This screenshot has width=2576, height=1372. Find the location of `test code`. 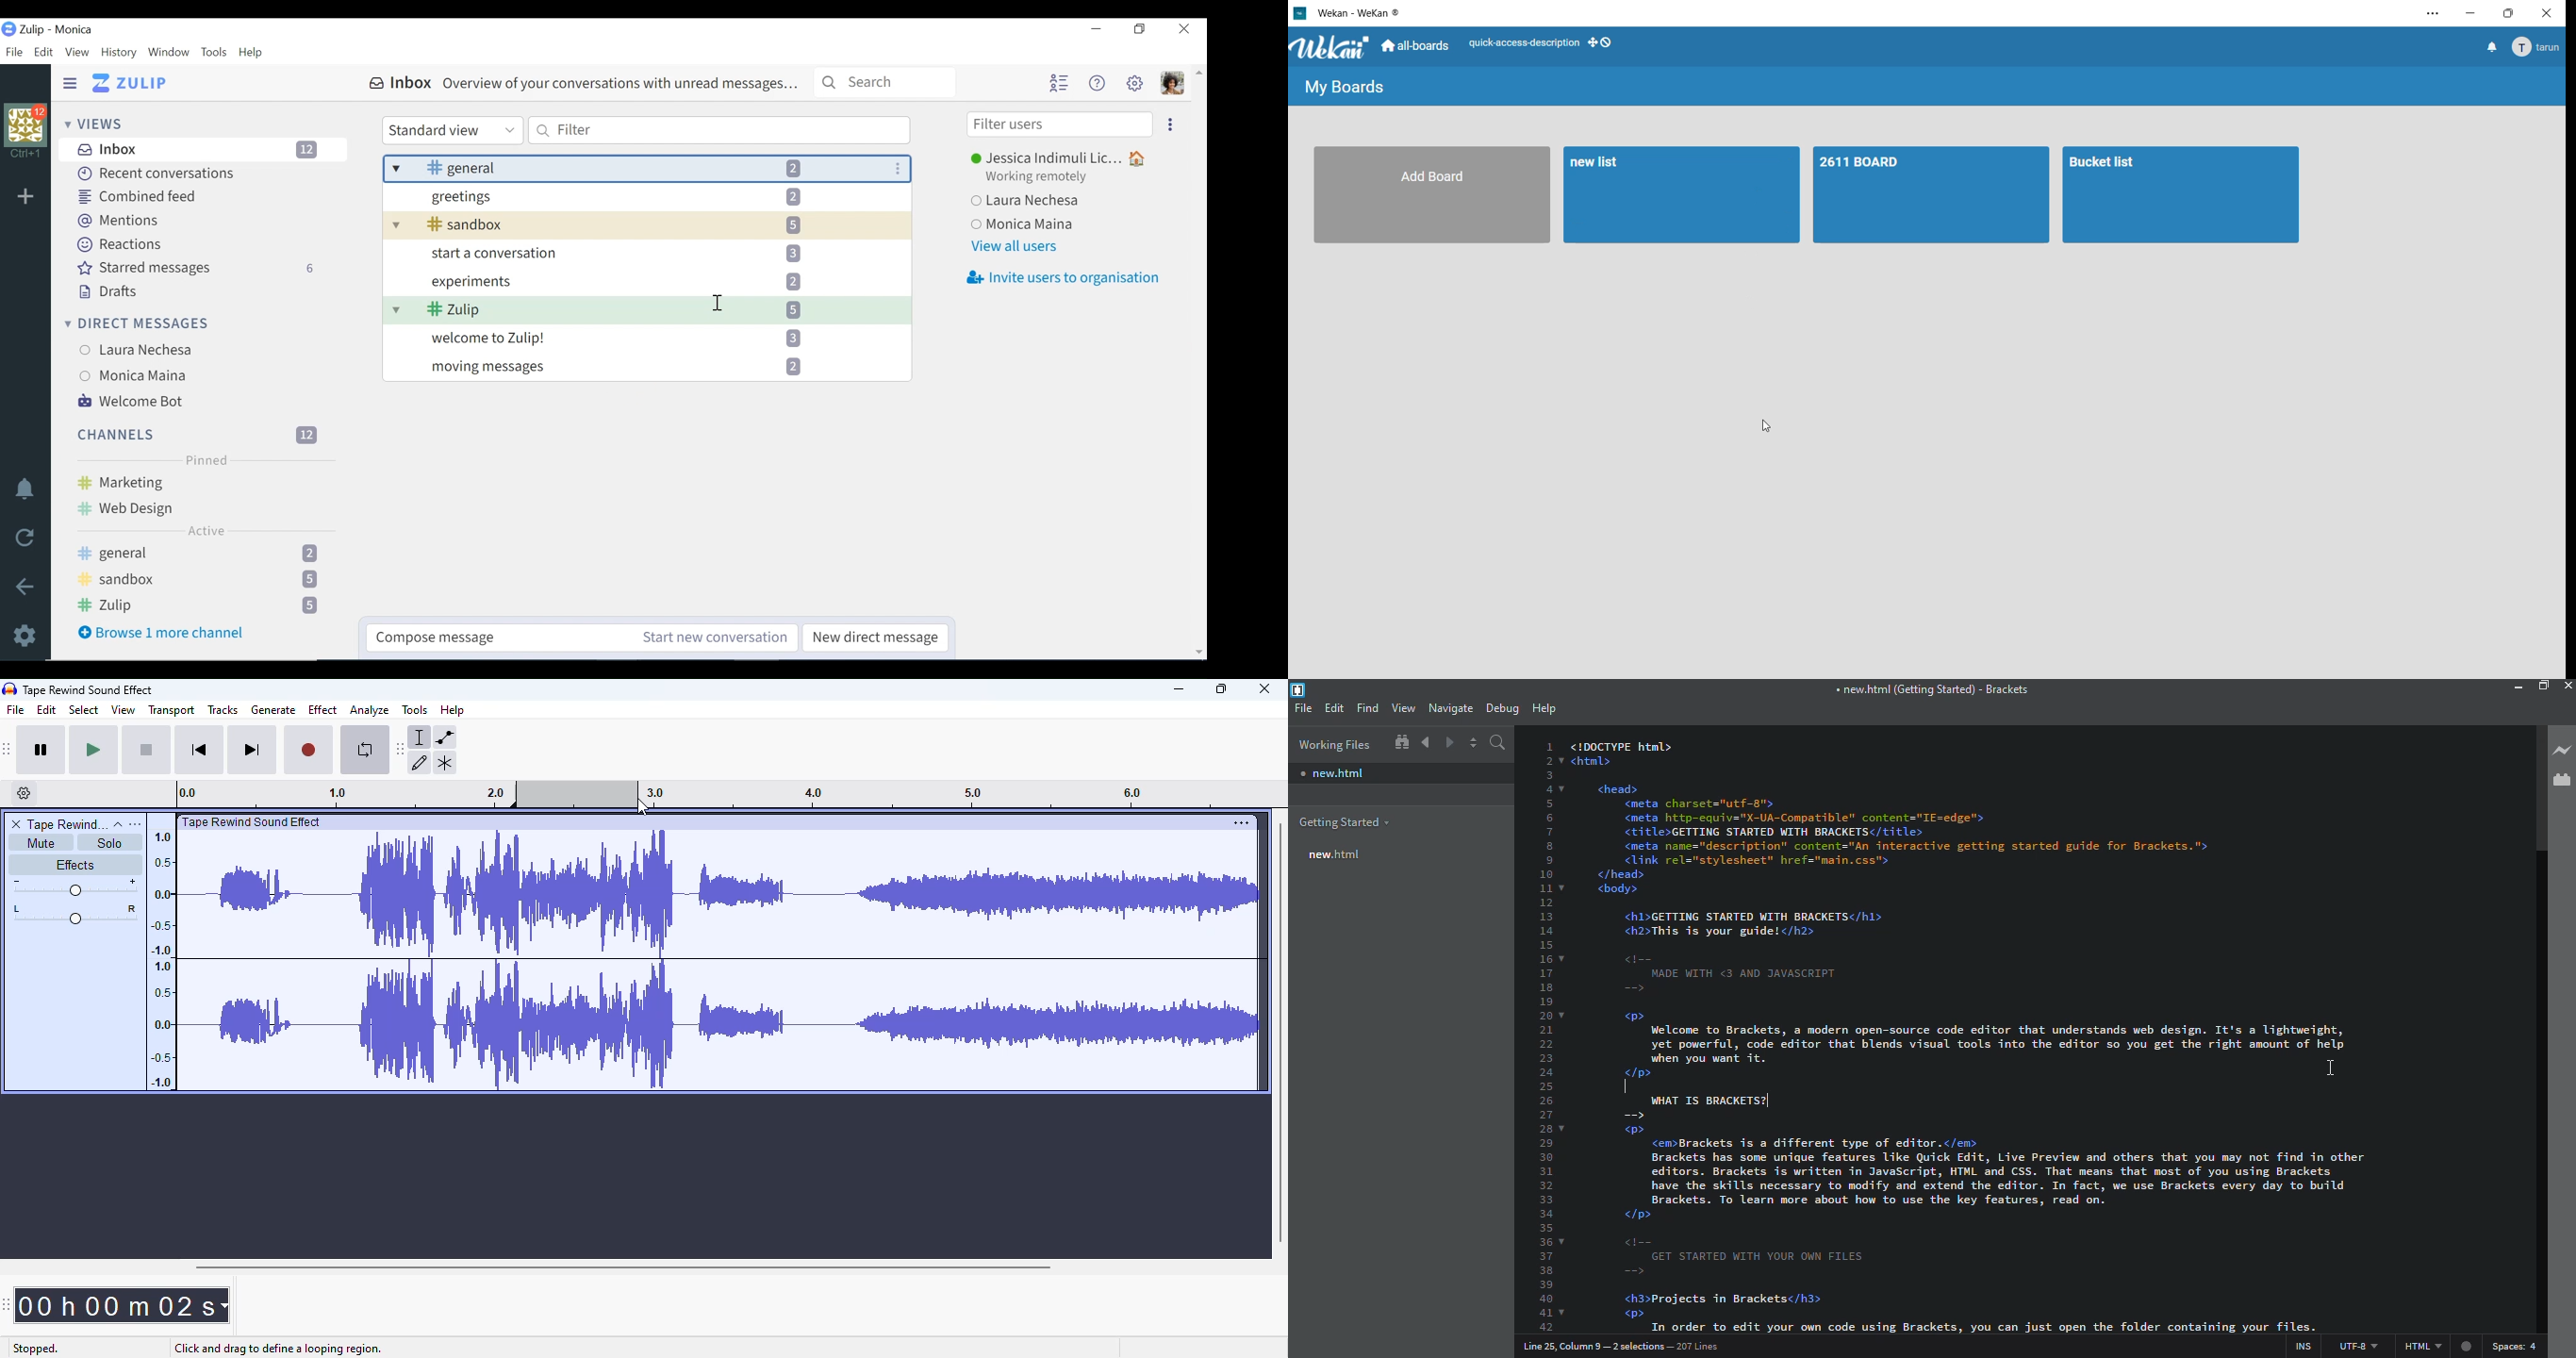

test code is located at coordinates (1972, 902).